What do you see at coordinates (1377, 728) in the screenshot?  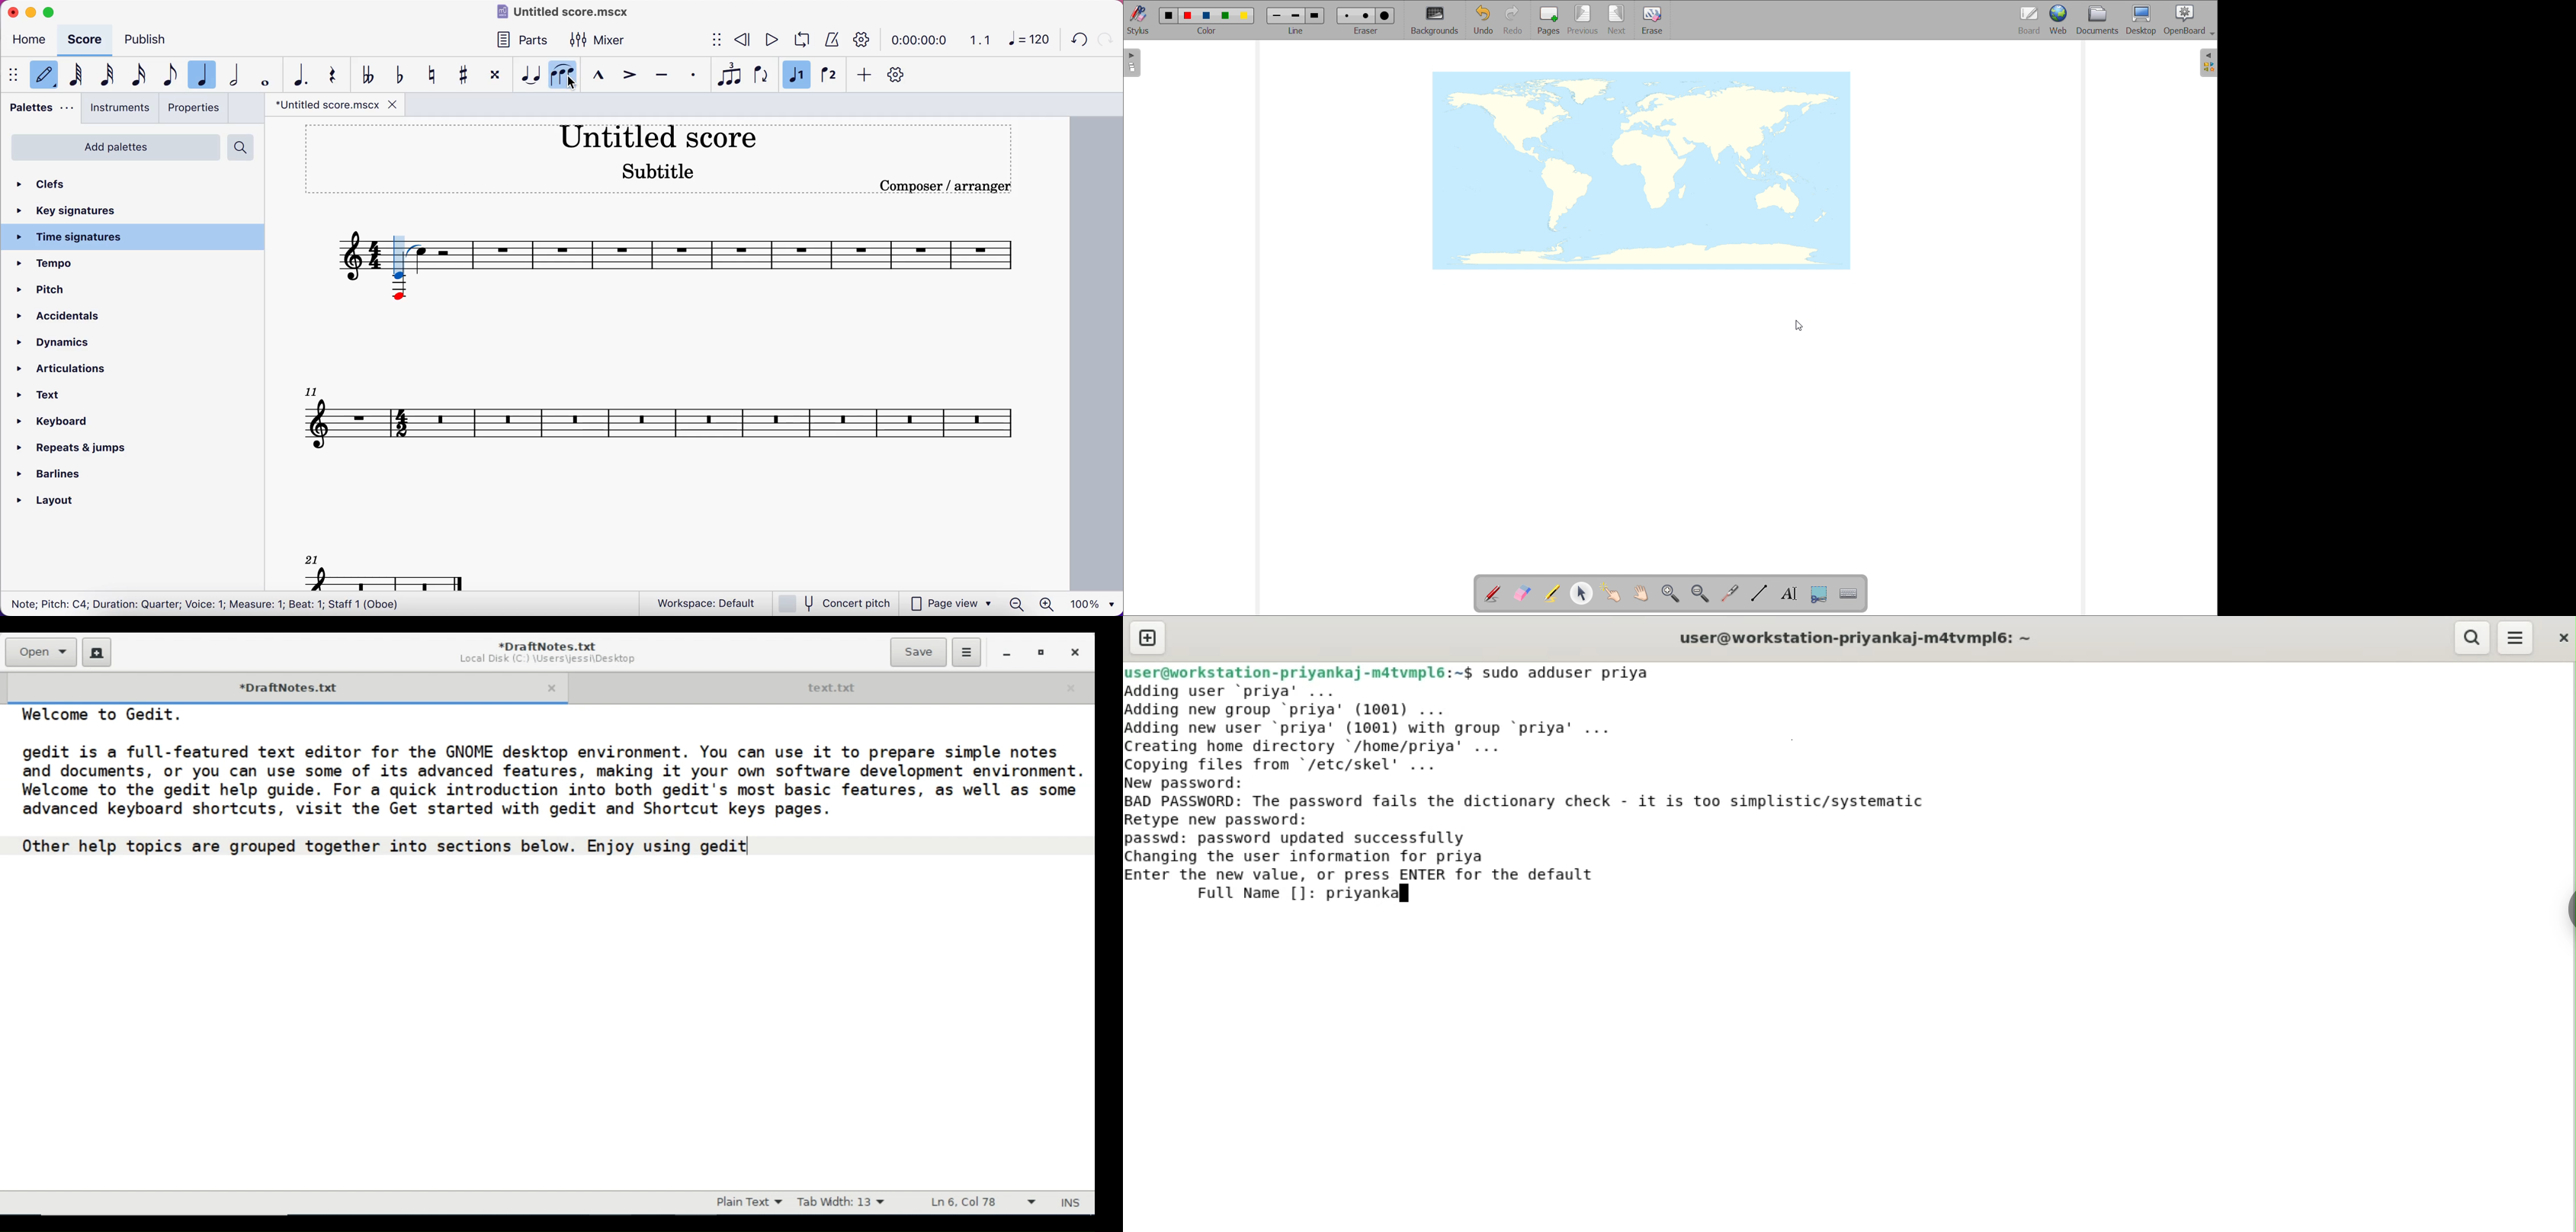 I see `Adding user ‘priya' ...

Adding new group ‘priya’ (1001) ...

Adding new user ‘priya' (1001) with group ‘priya' ...
Creating home directory '/home/priya' ...

Copying files from "/etc/skel' ...` at bounding box center [1377, 728].